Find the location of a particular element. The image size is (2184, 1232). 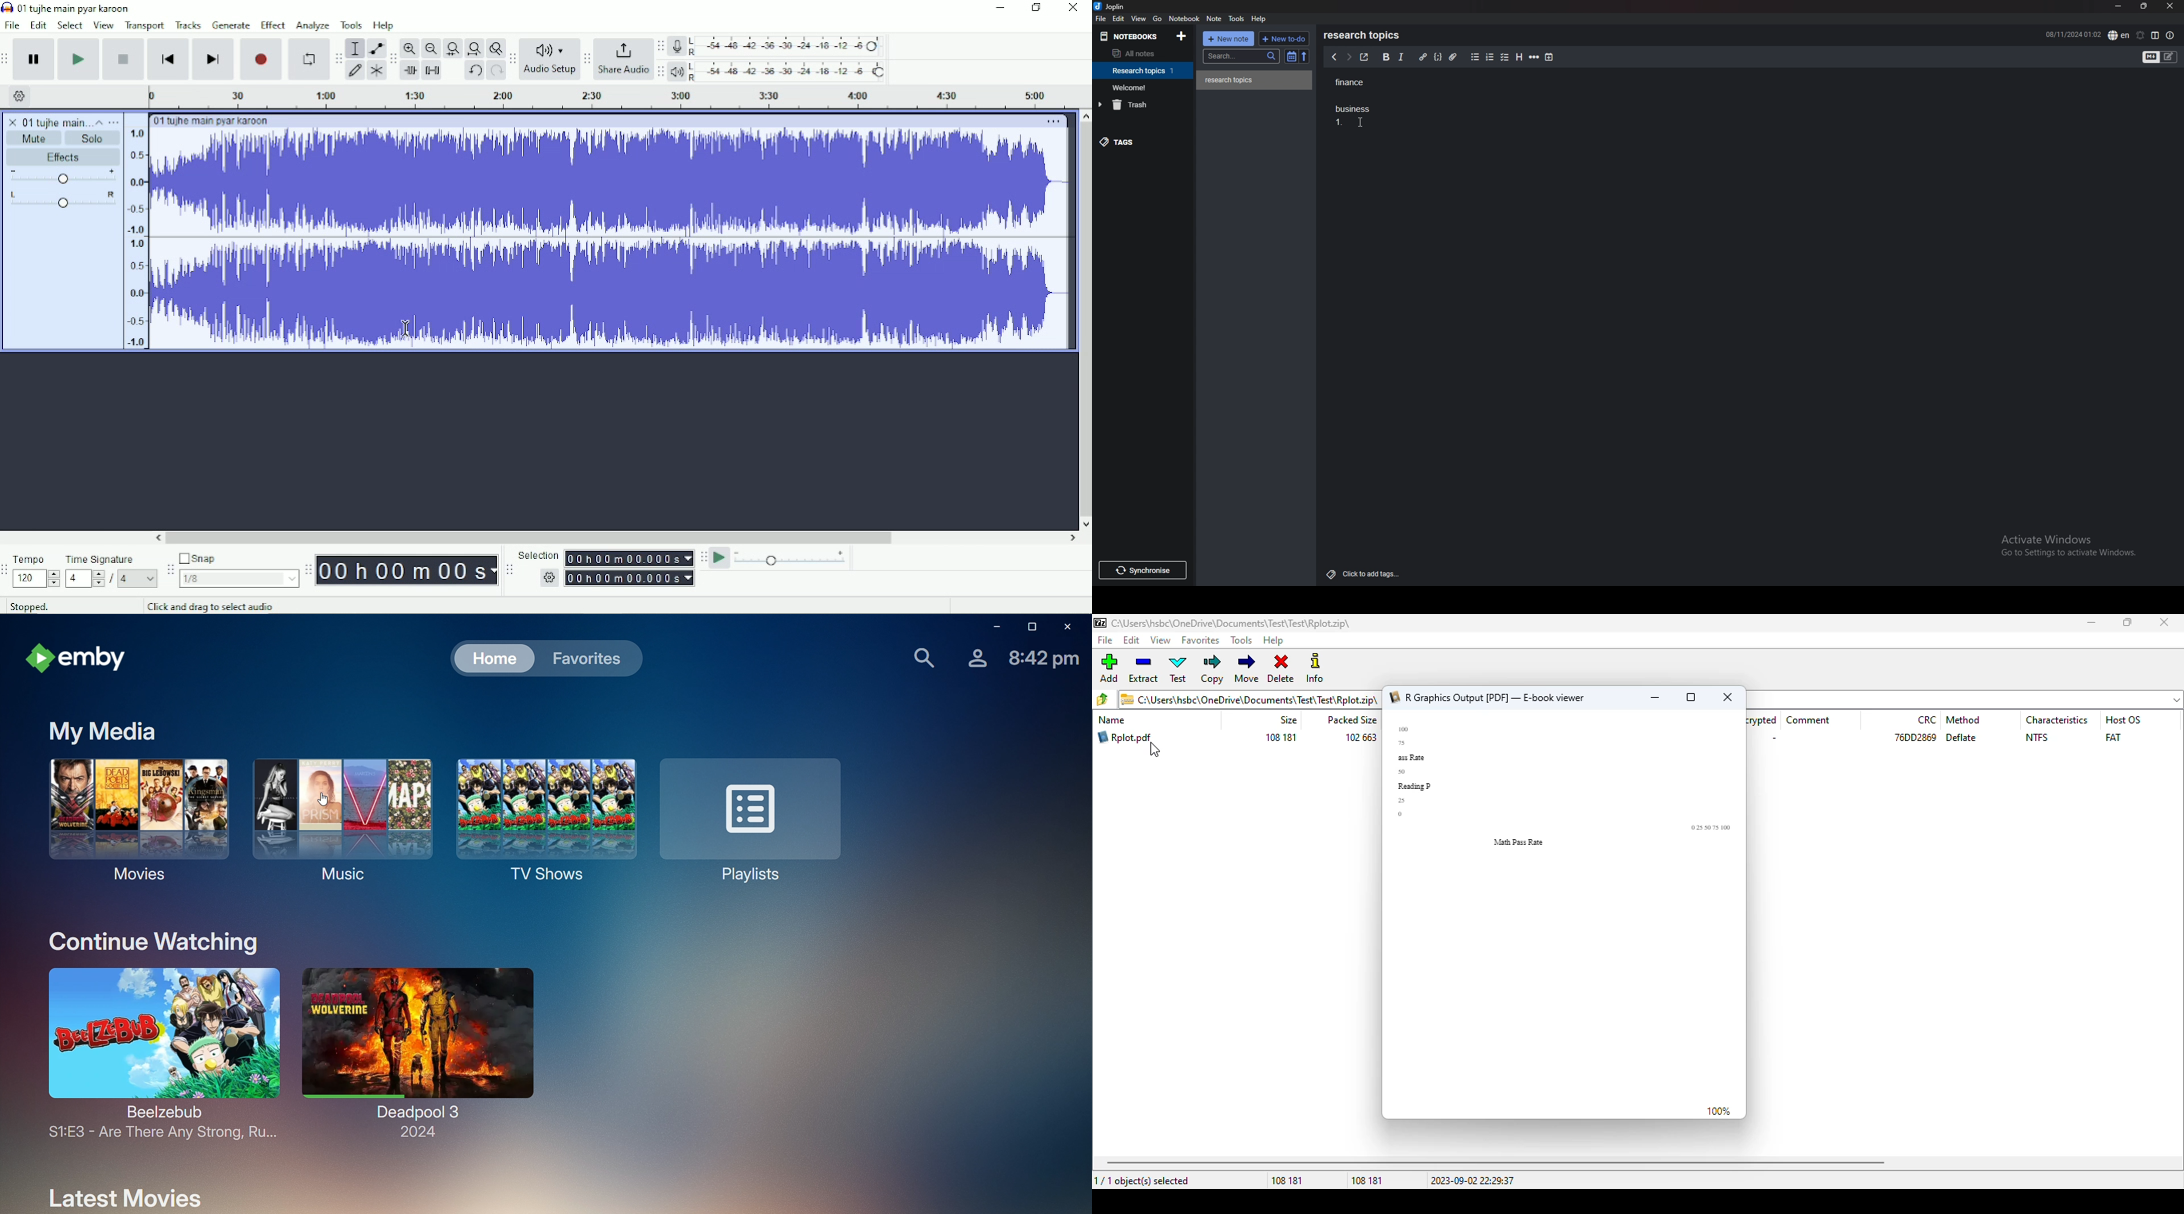

Latest Movies is located at coordinates (121, 1197).